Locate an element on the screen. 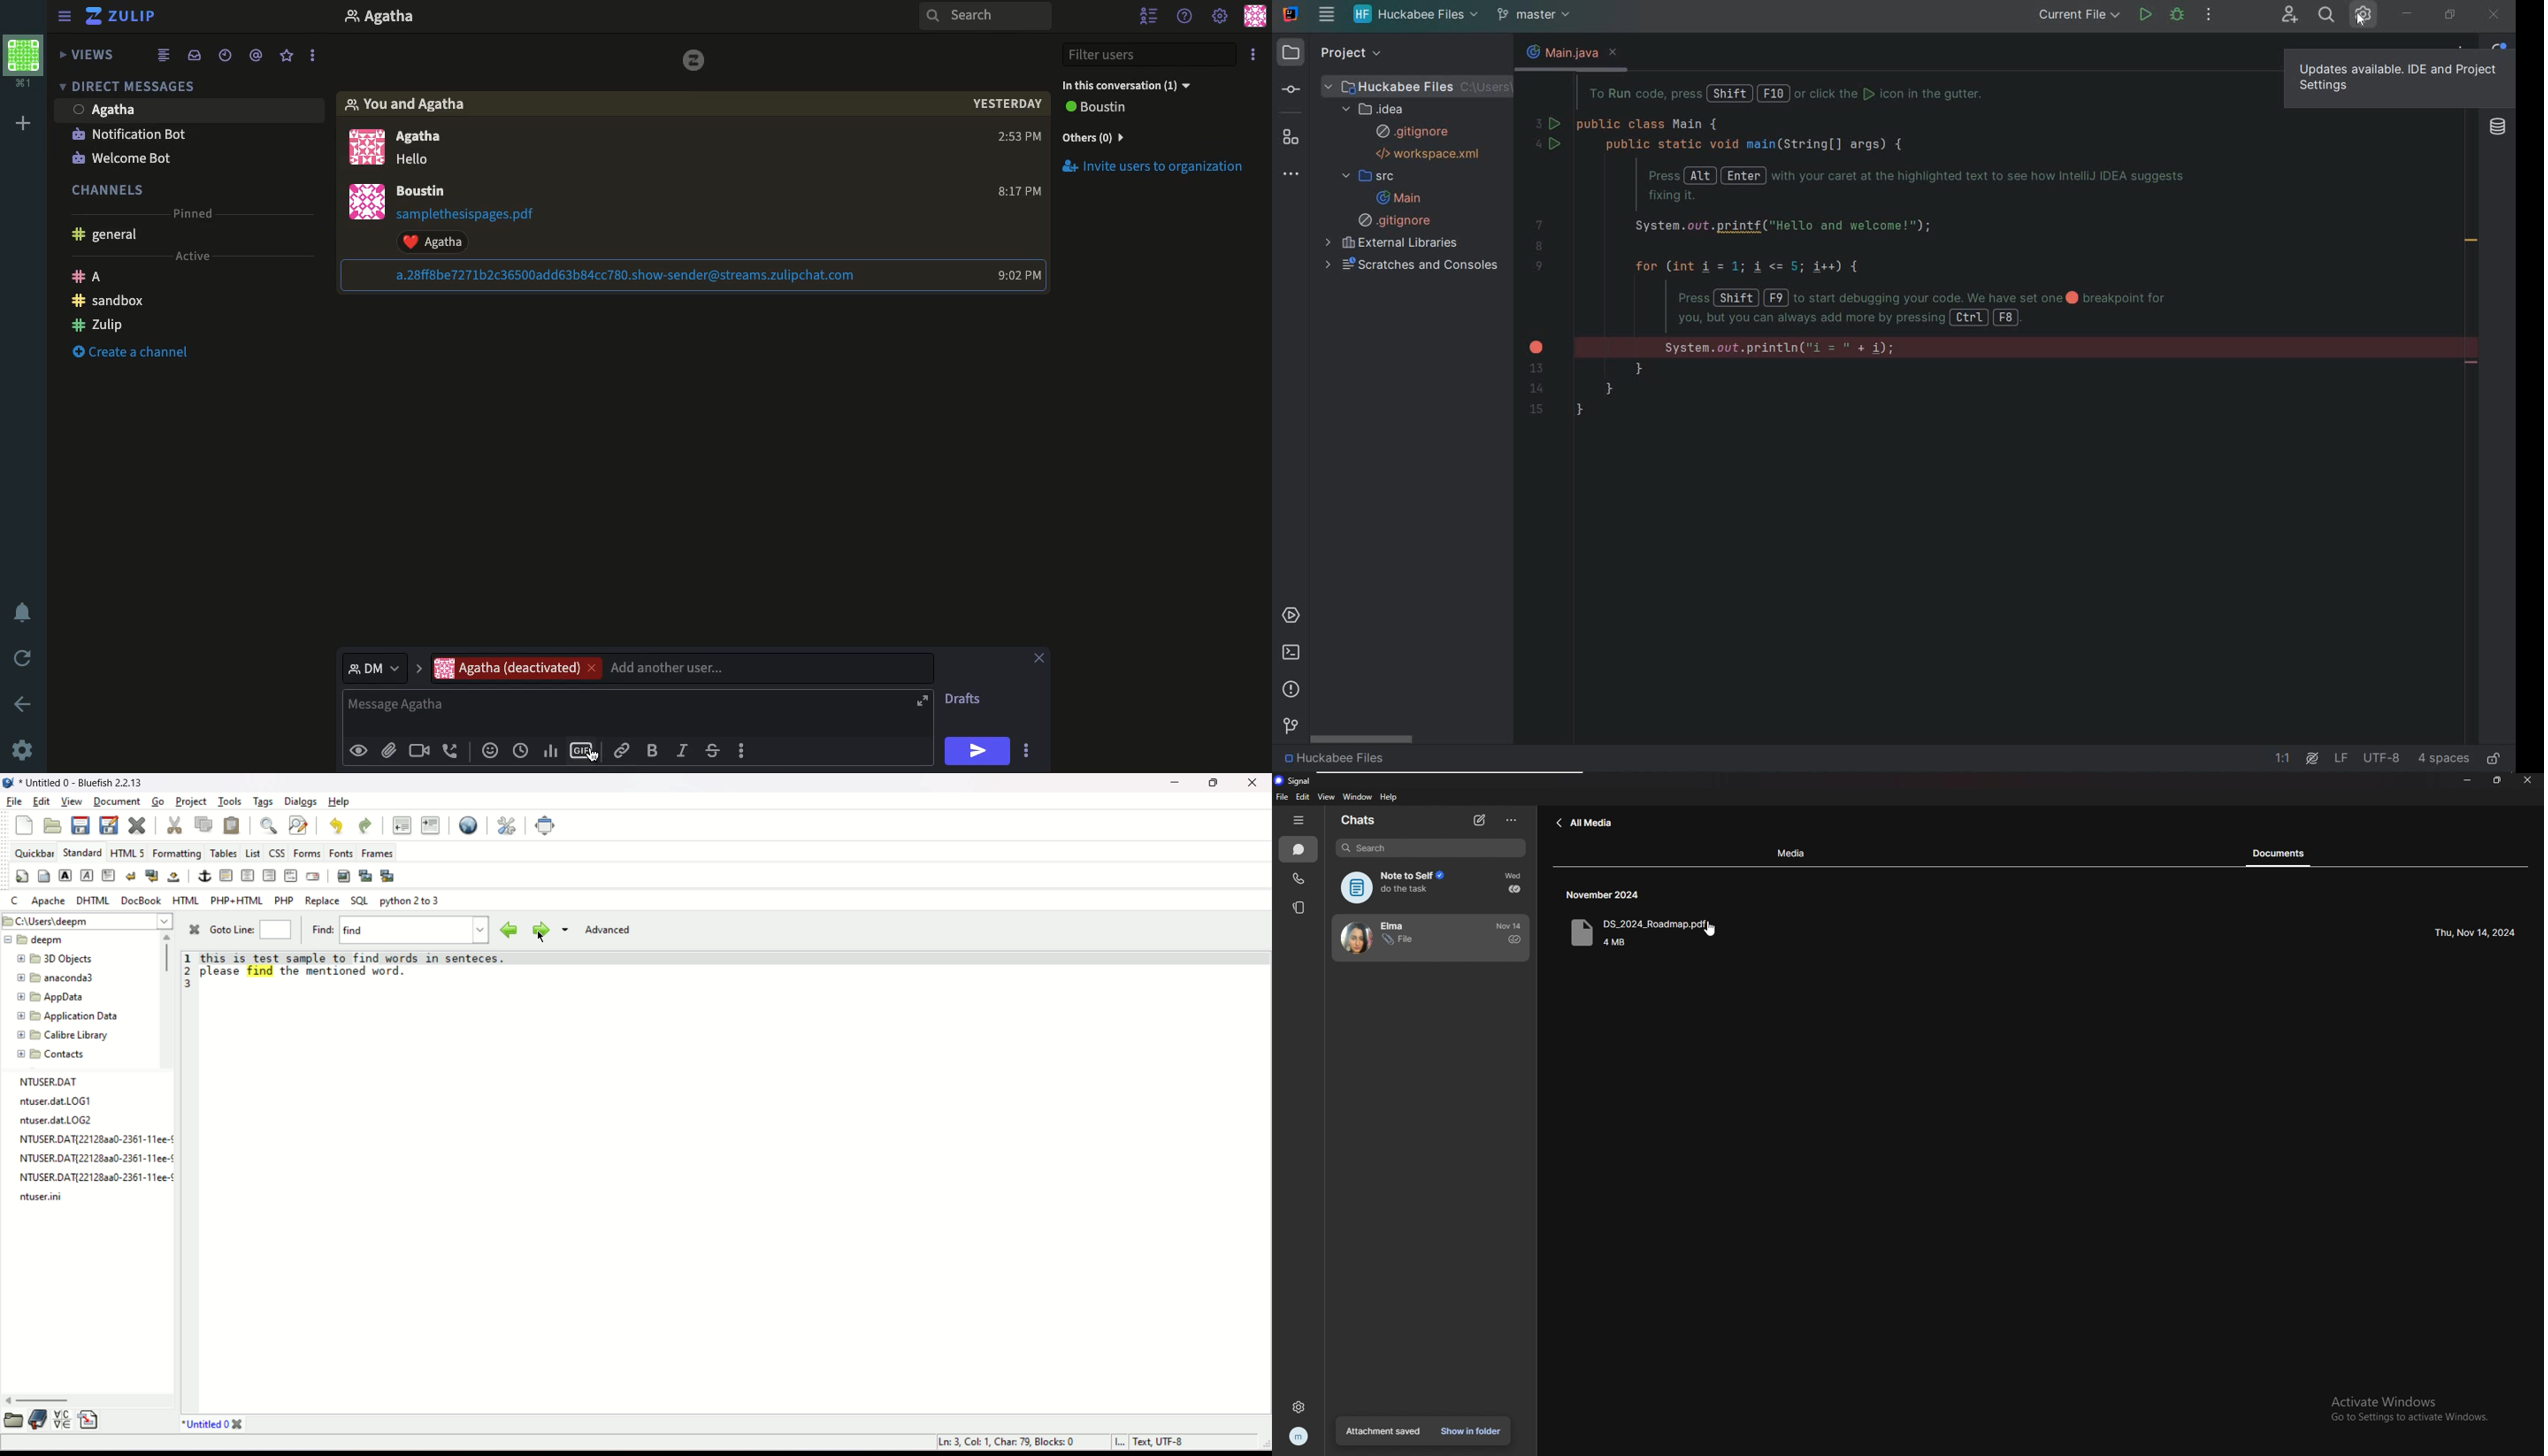  find is located at coordinates (321, 928).